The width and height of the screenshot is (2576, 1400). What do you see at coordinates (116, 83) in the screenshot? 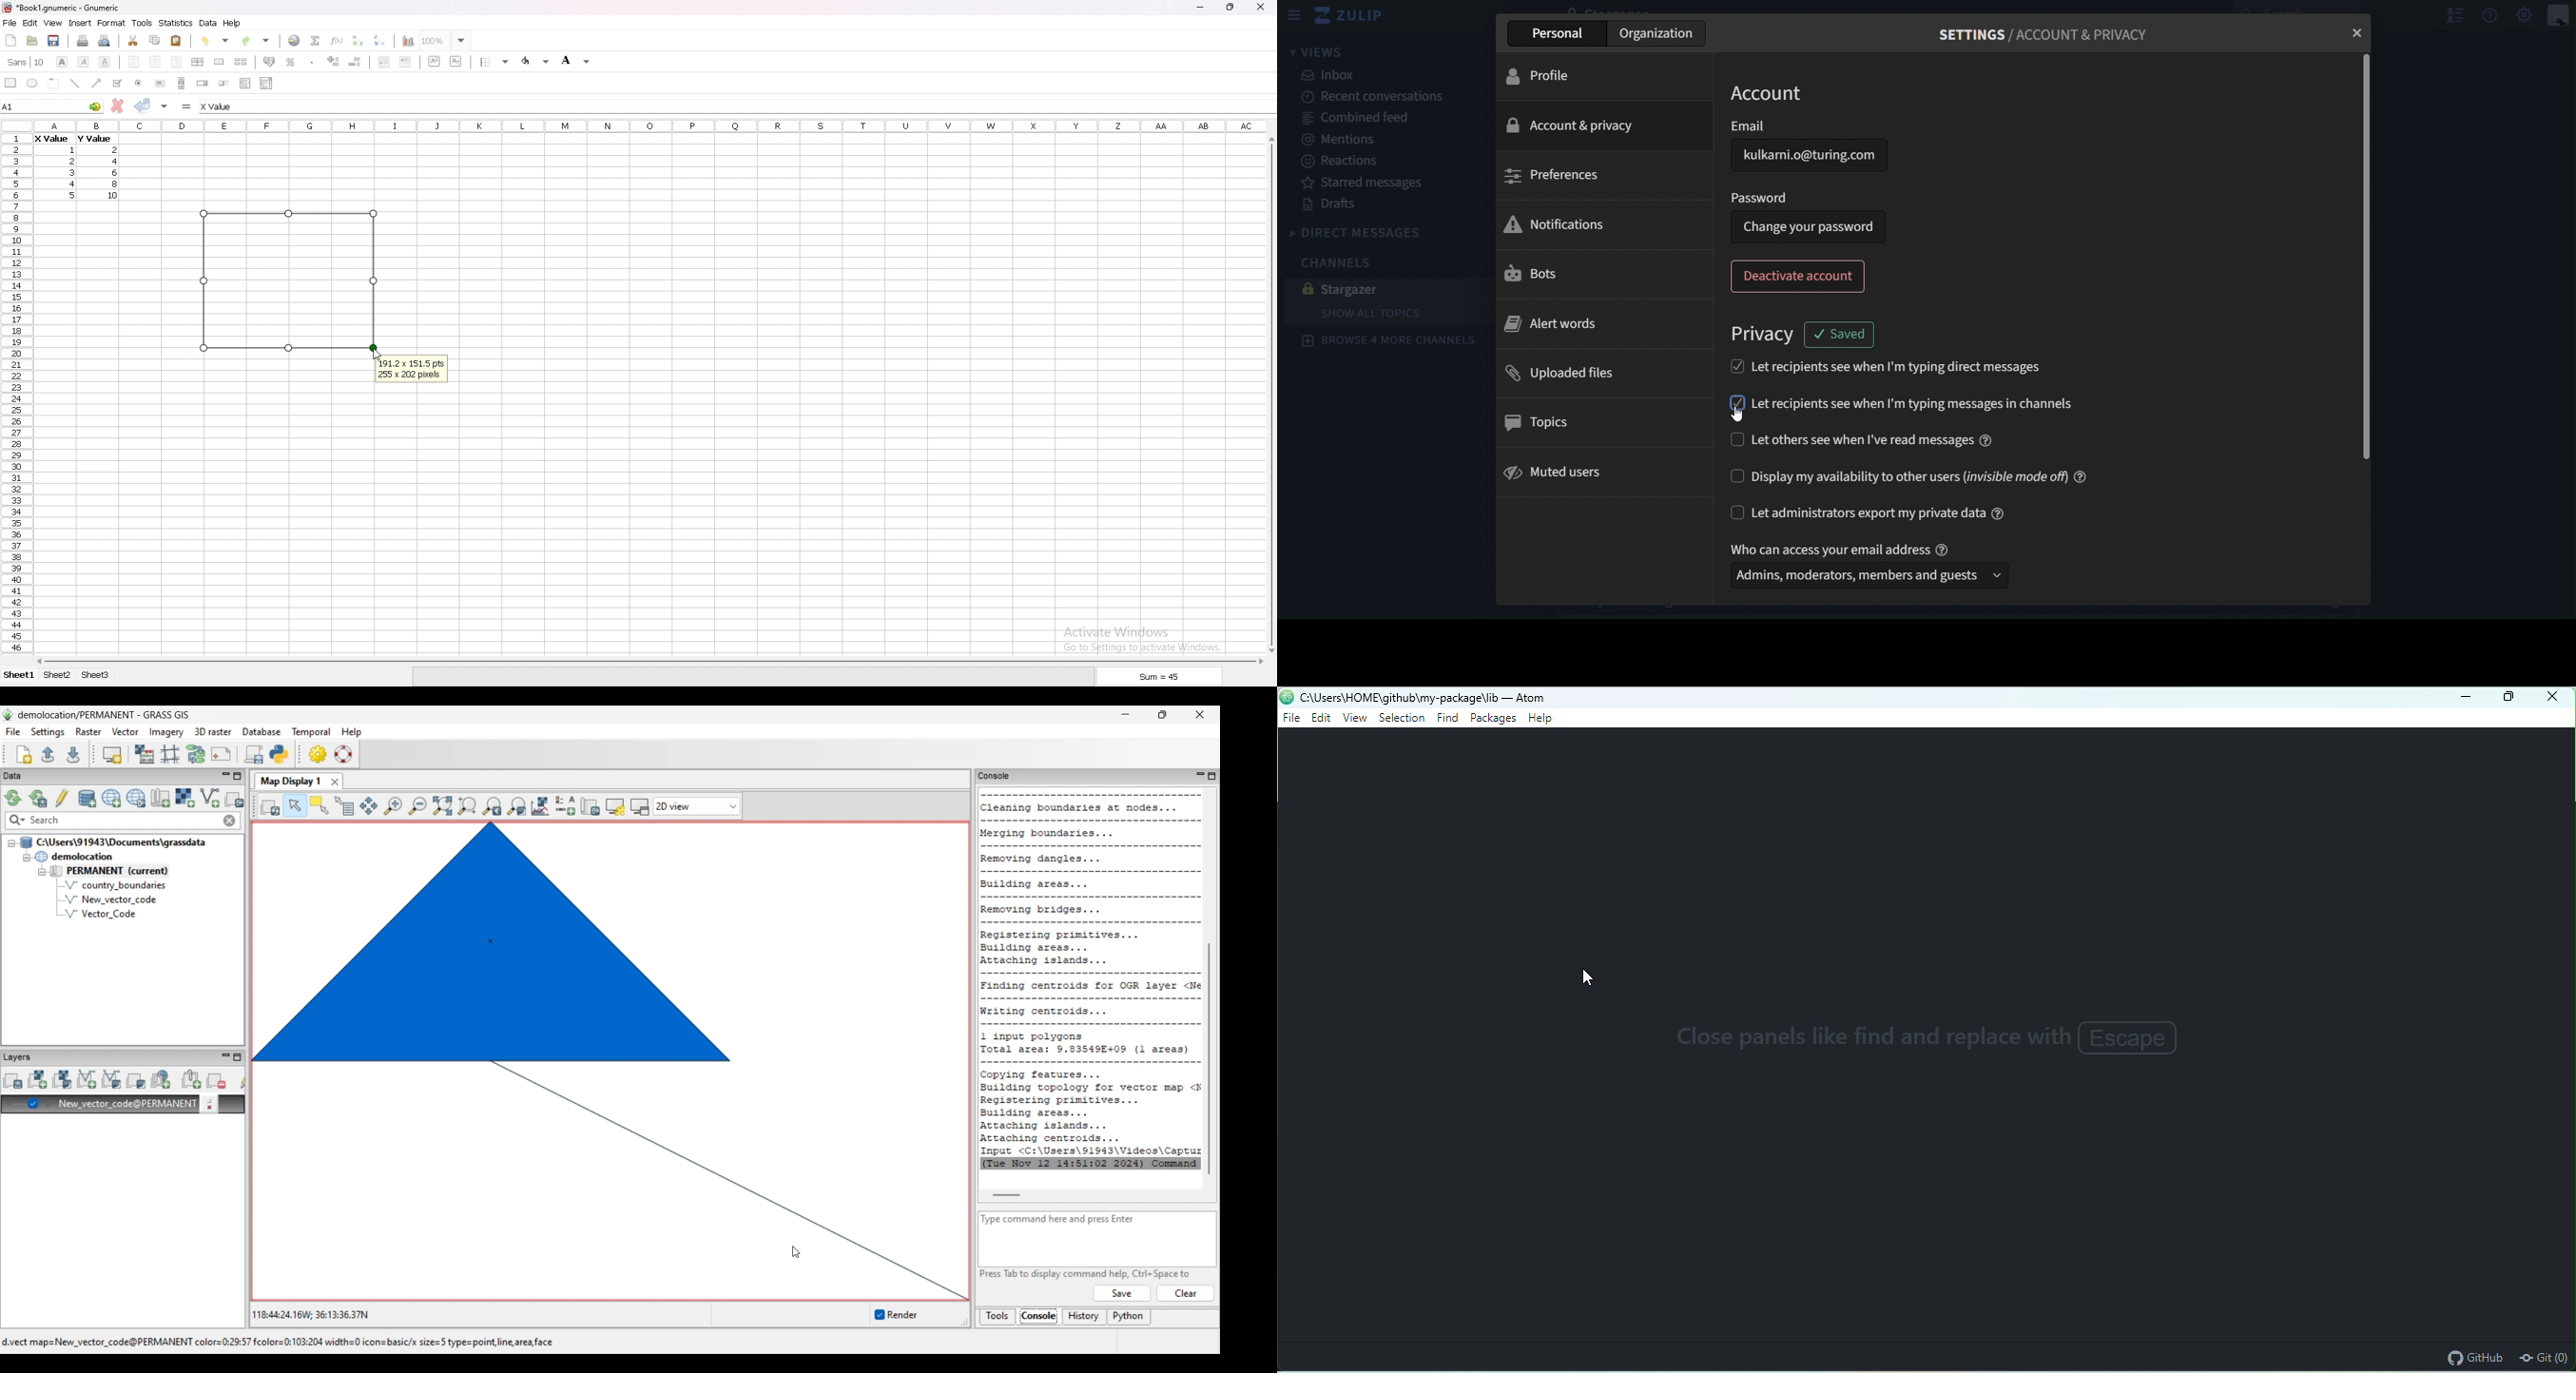
I see `tickbox` at bounding box center [116, 83].